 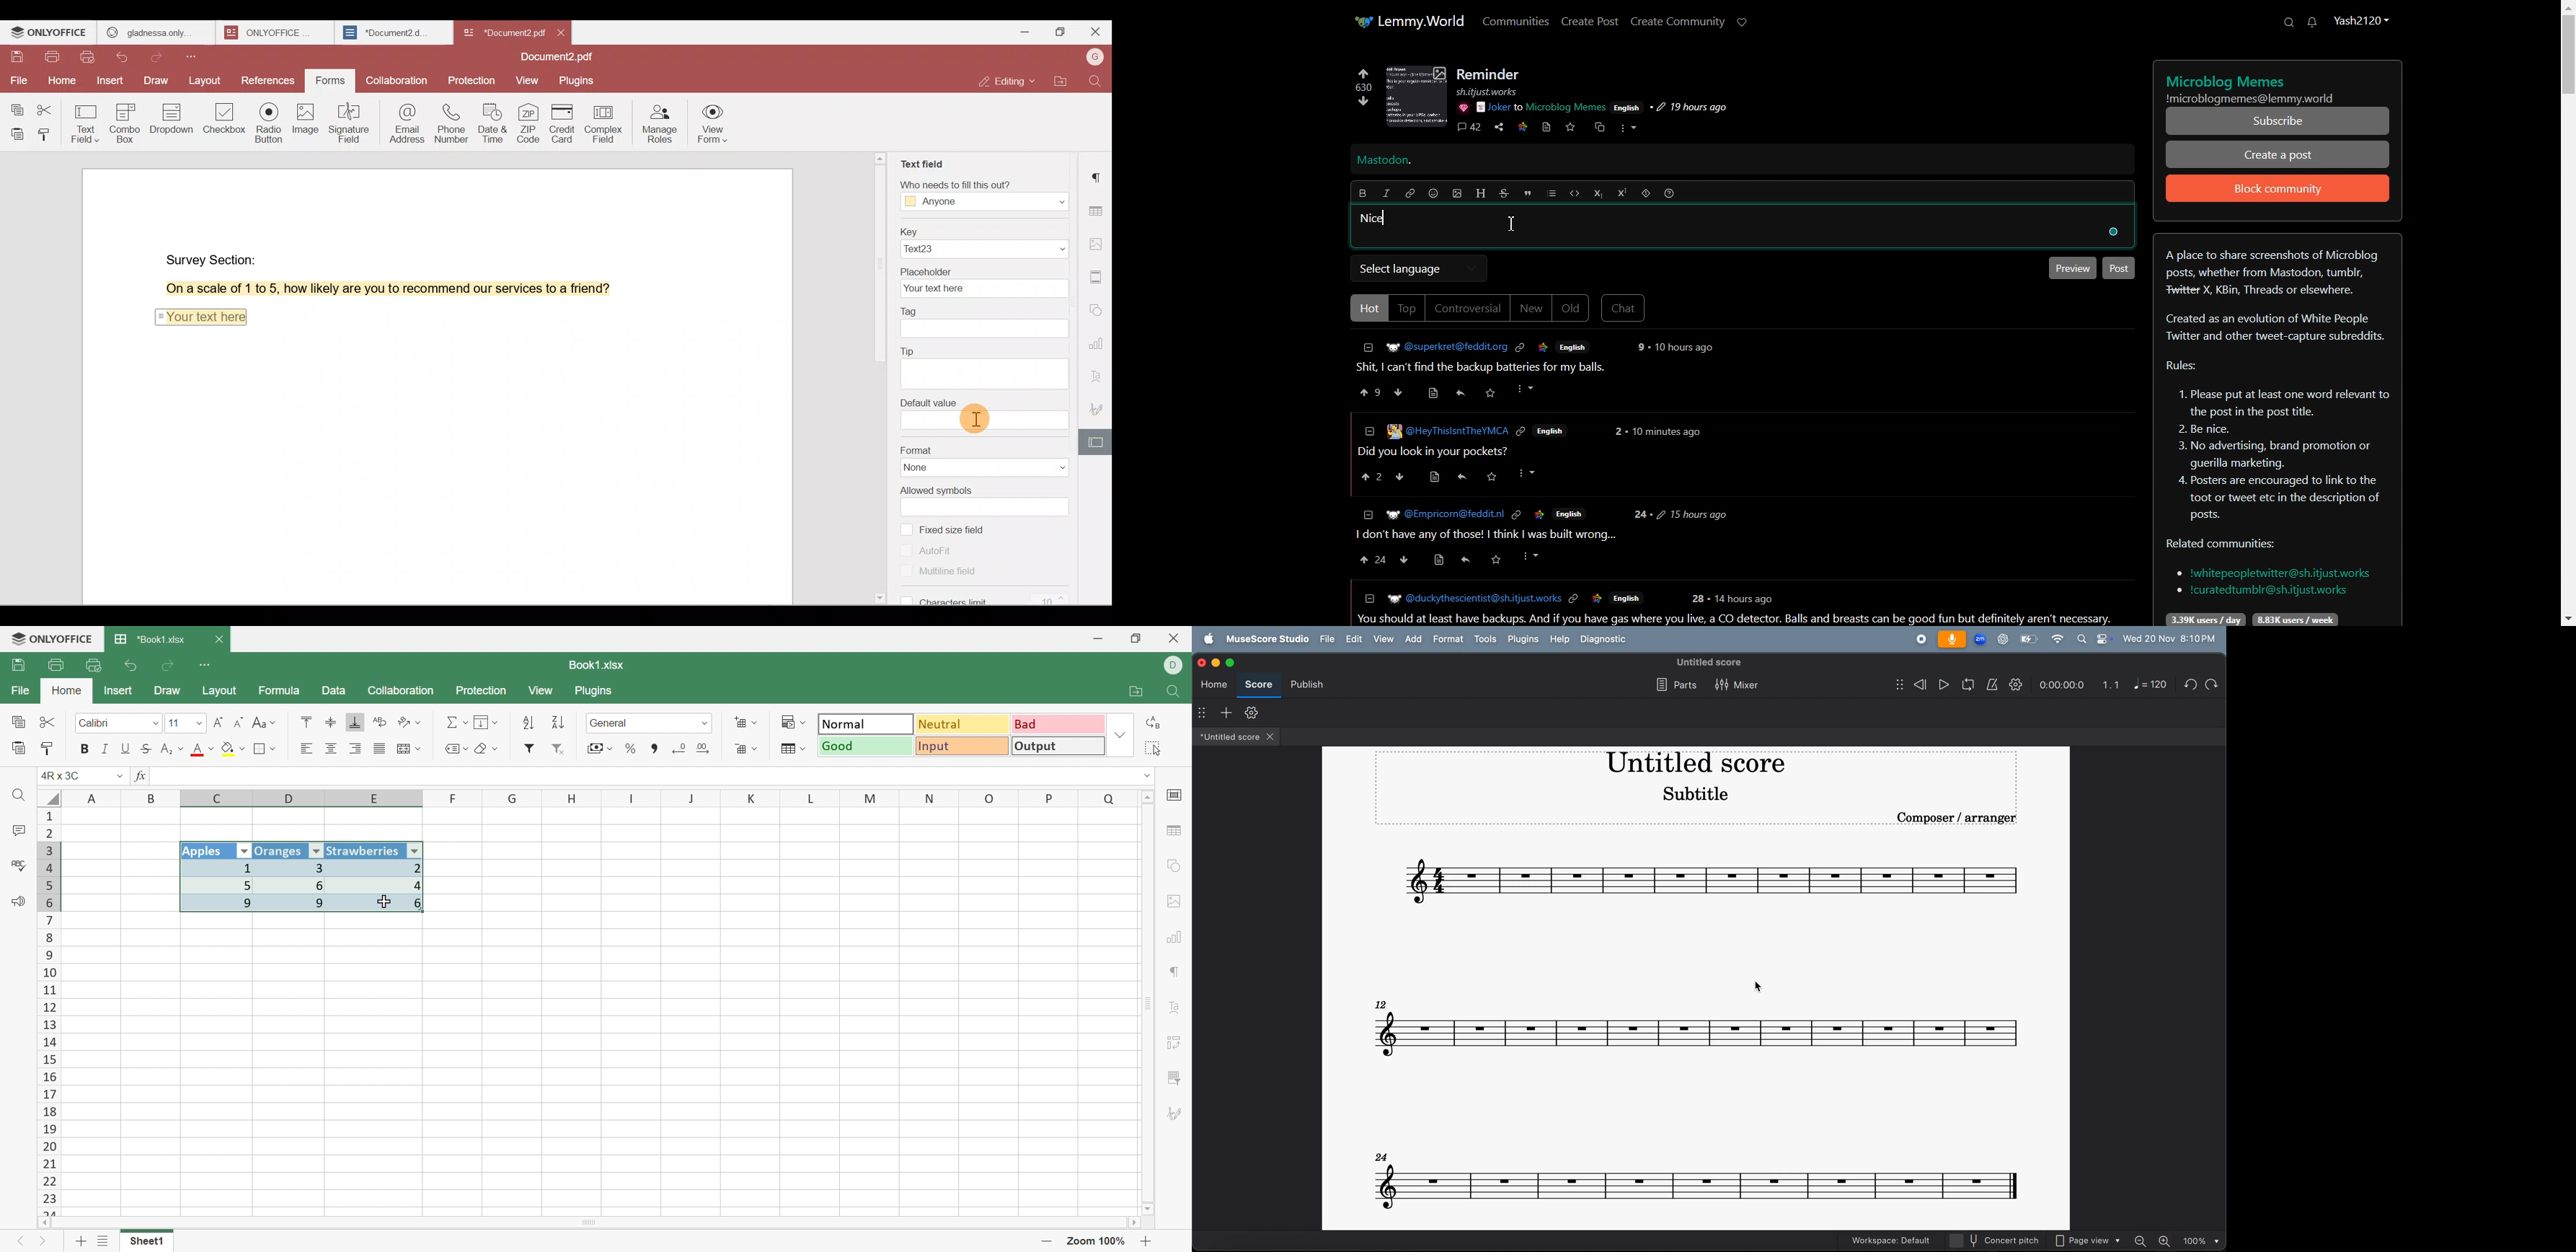 I want to click on Support Lemmy, so click(x=1743, y=22).